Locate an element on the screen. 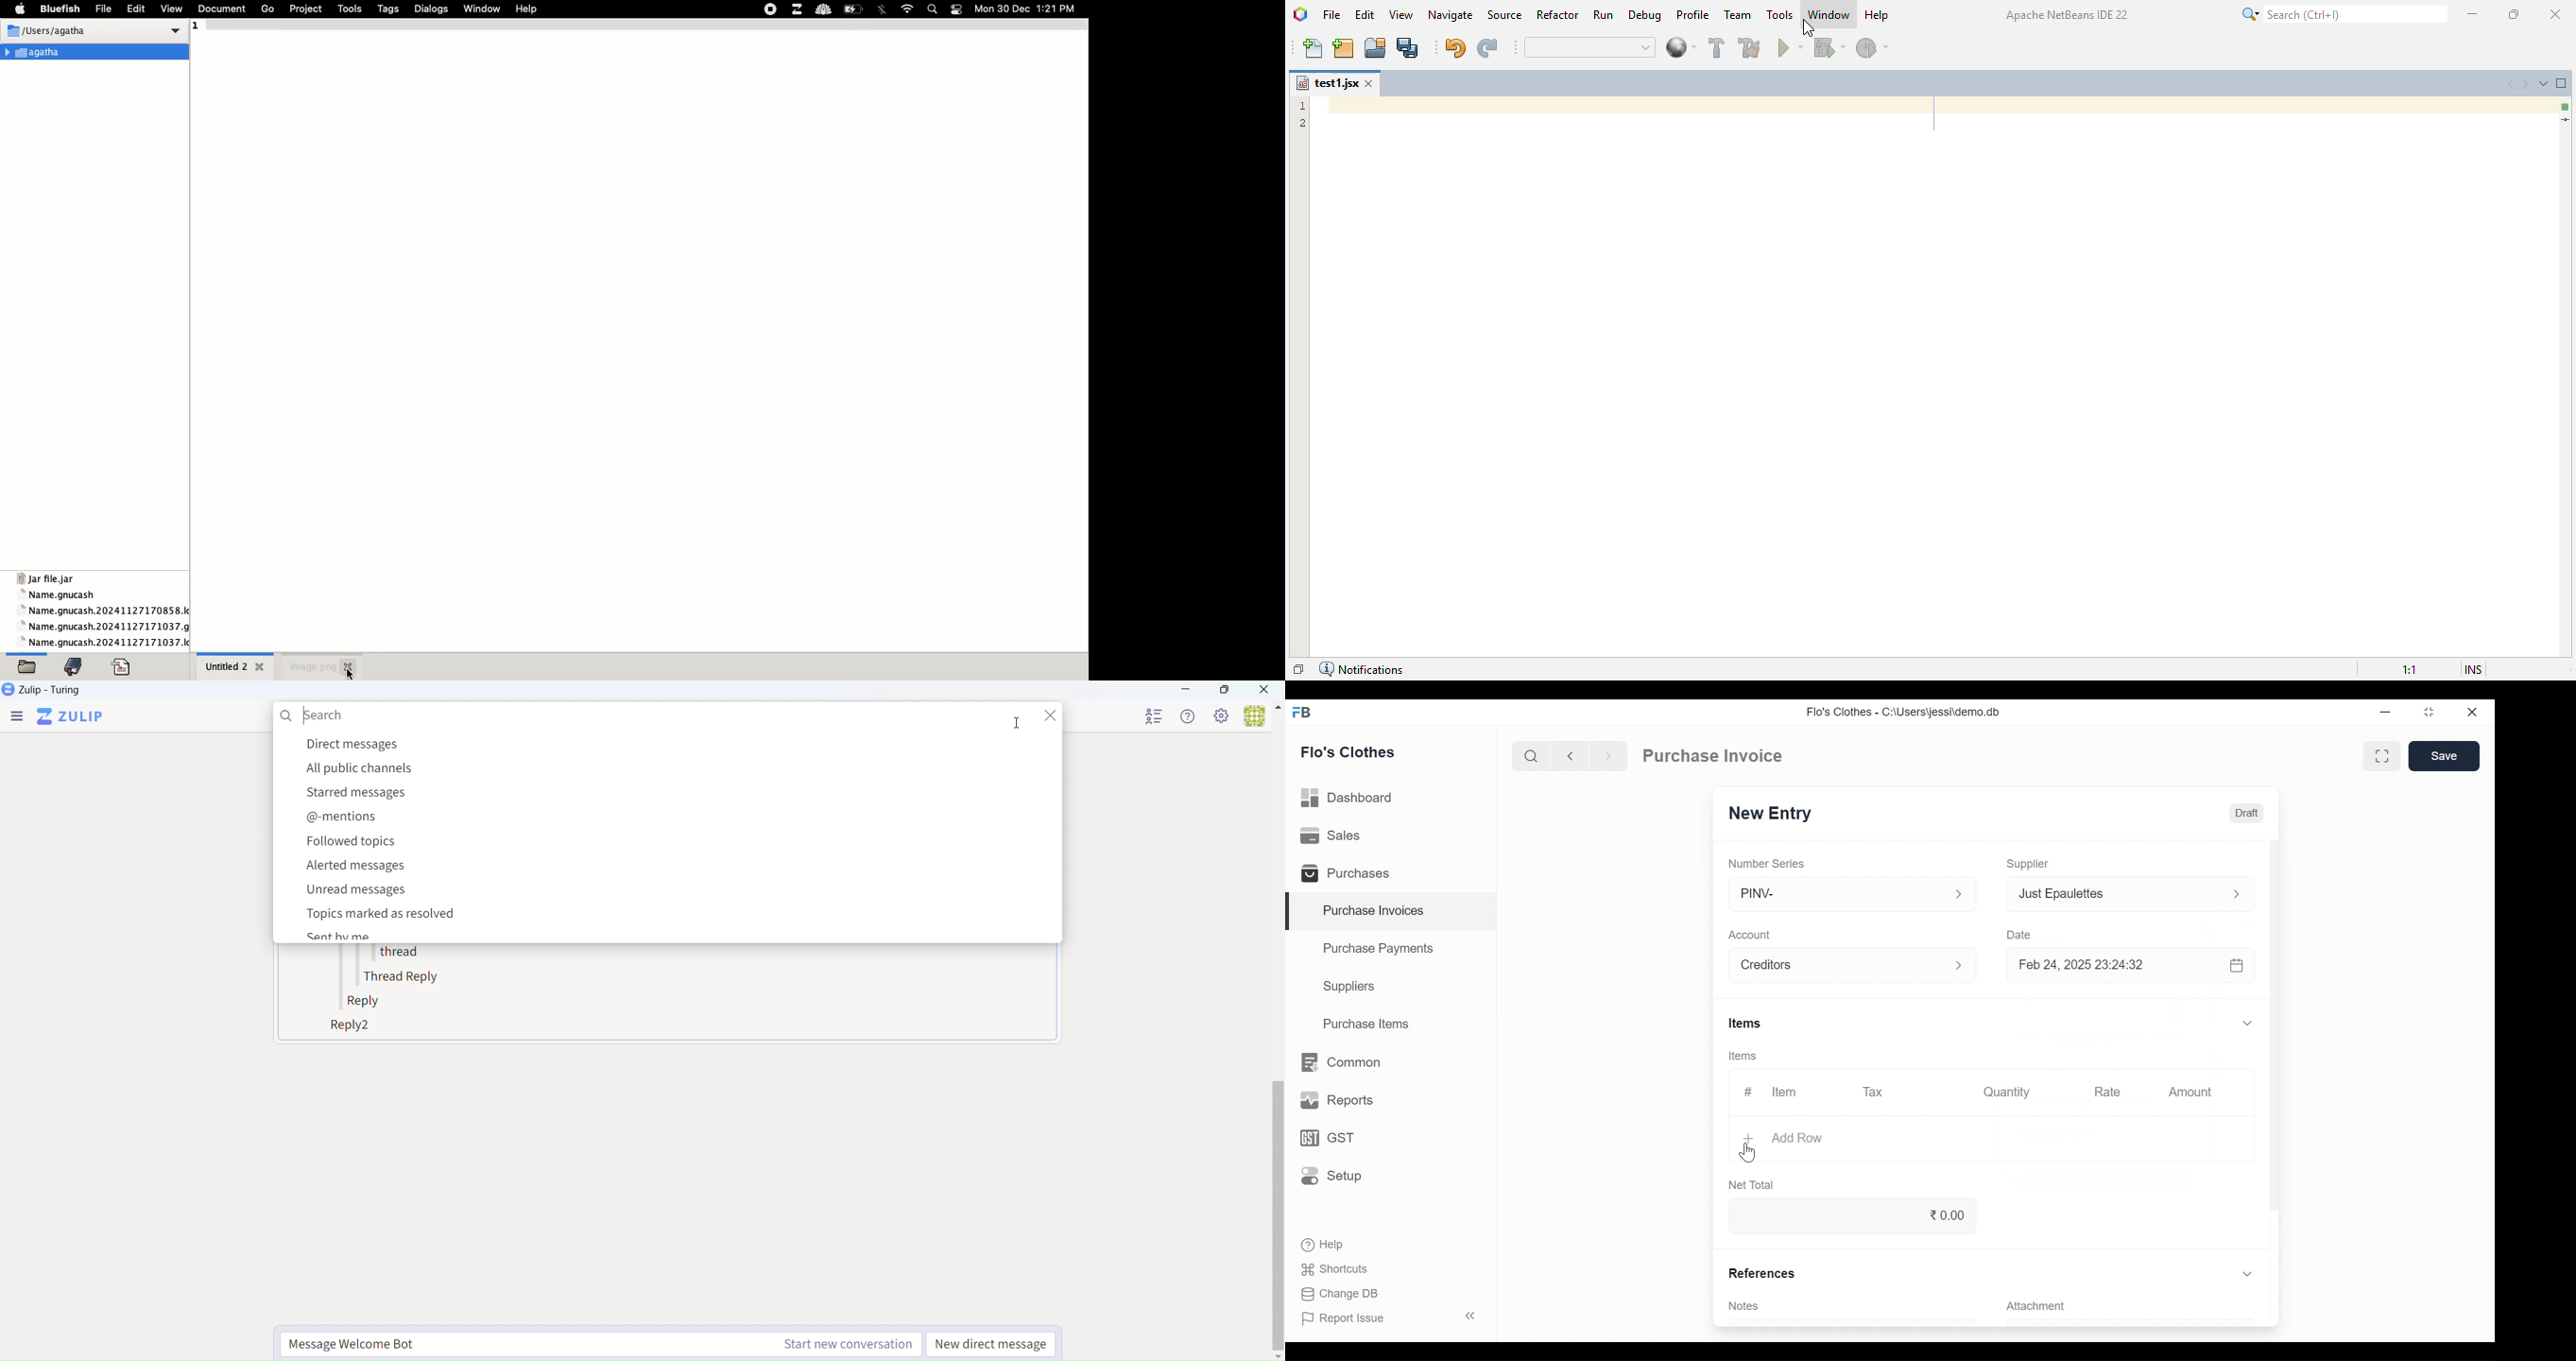  Frappe Desktop icon is located at coordinates (1305, 713).